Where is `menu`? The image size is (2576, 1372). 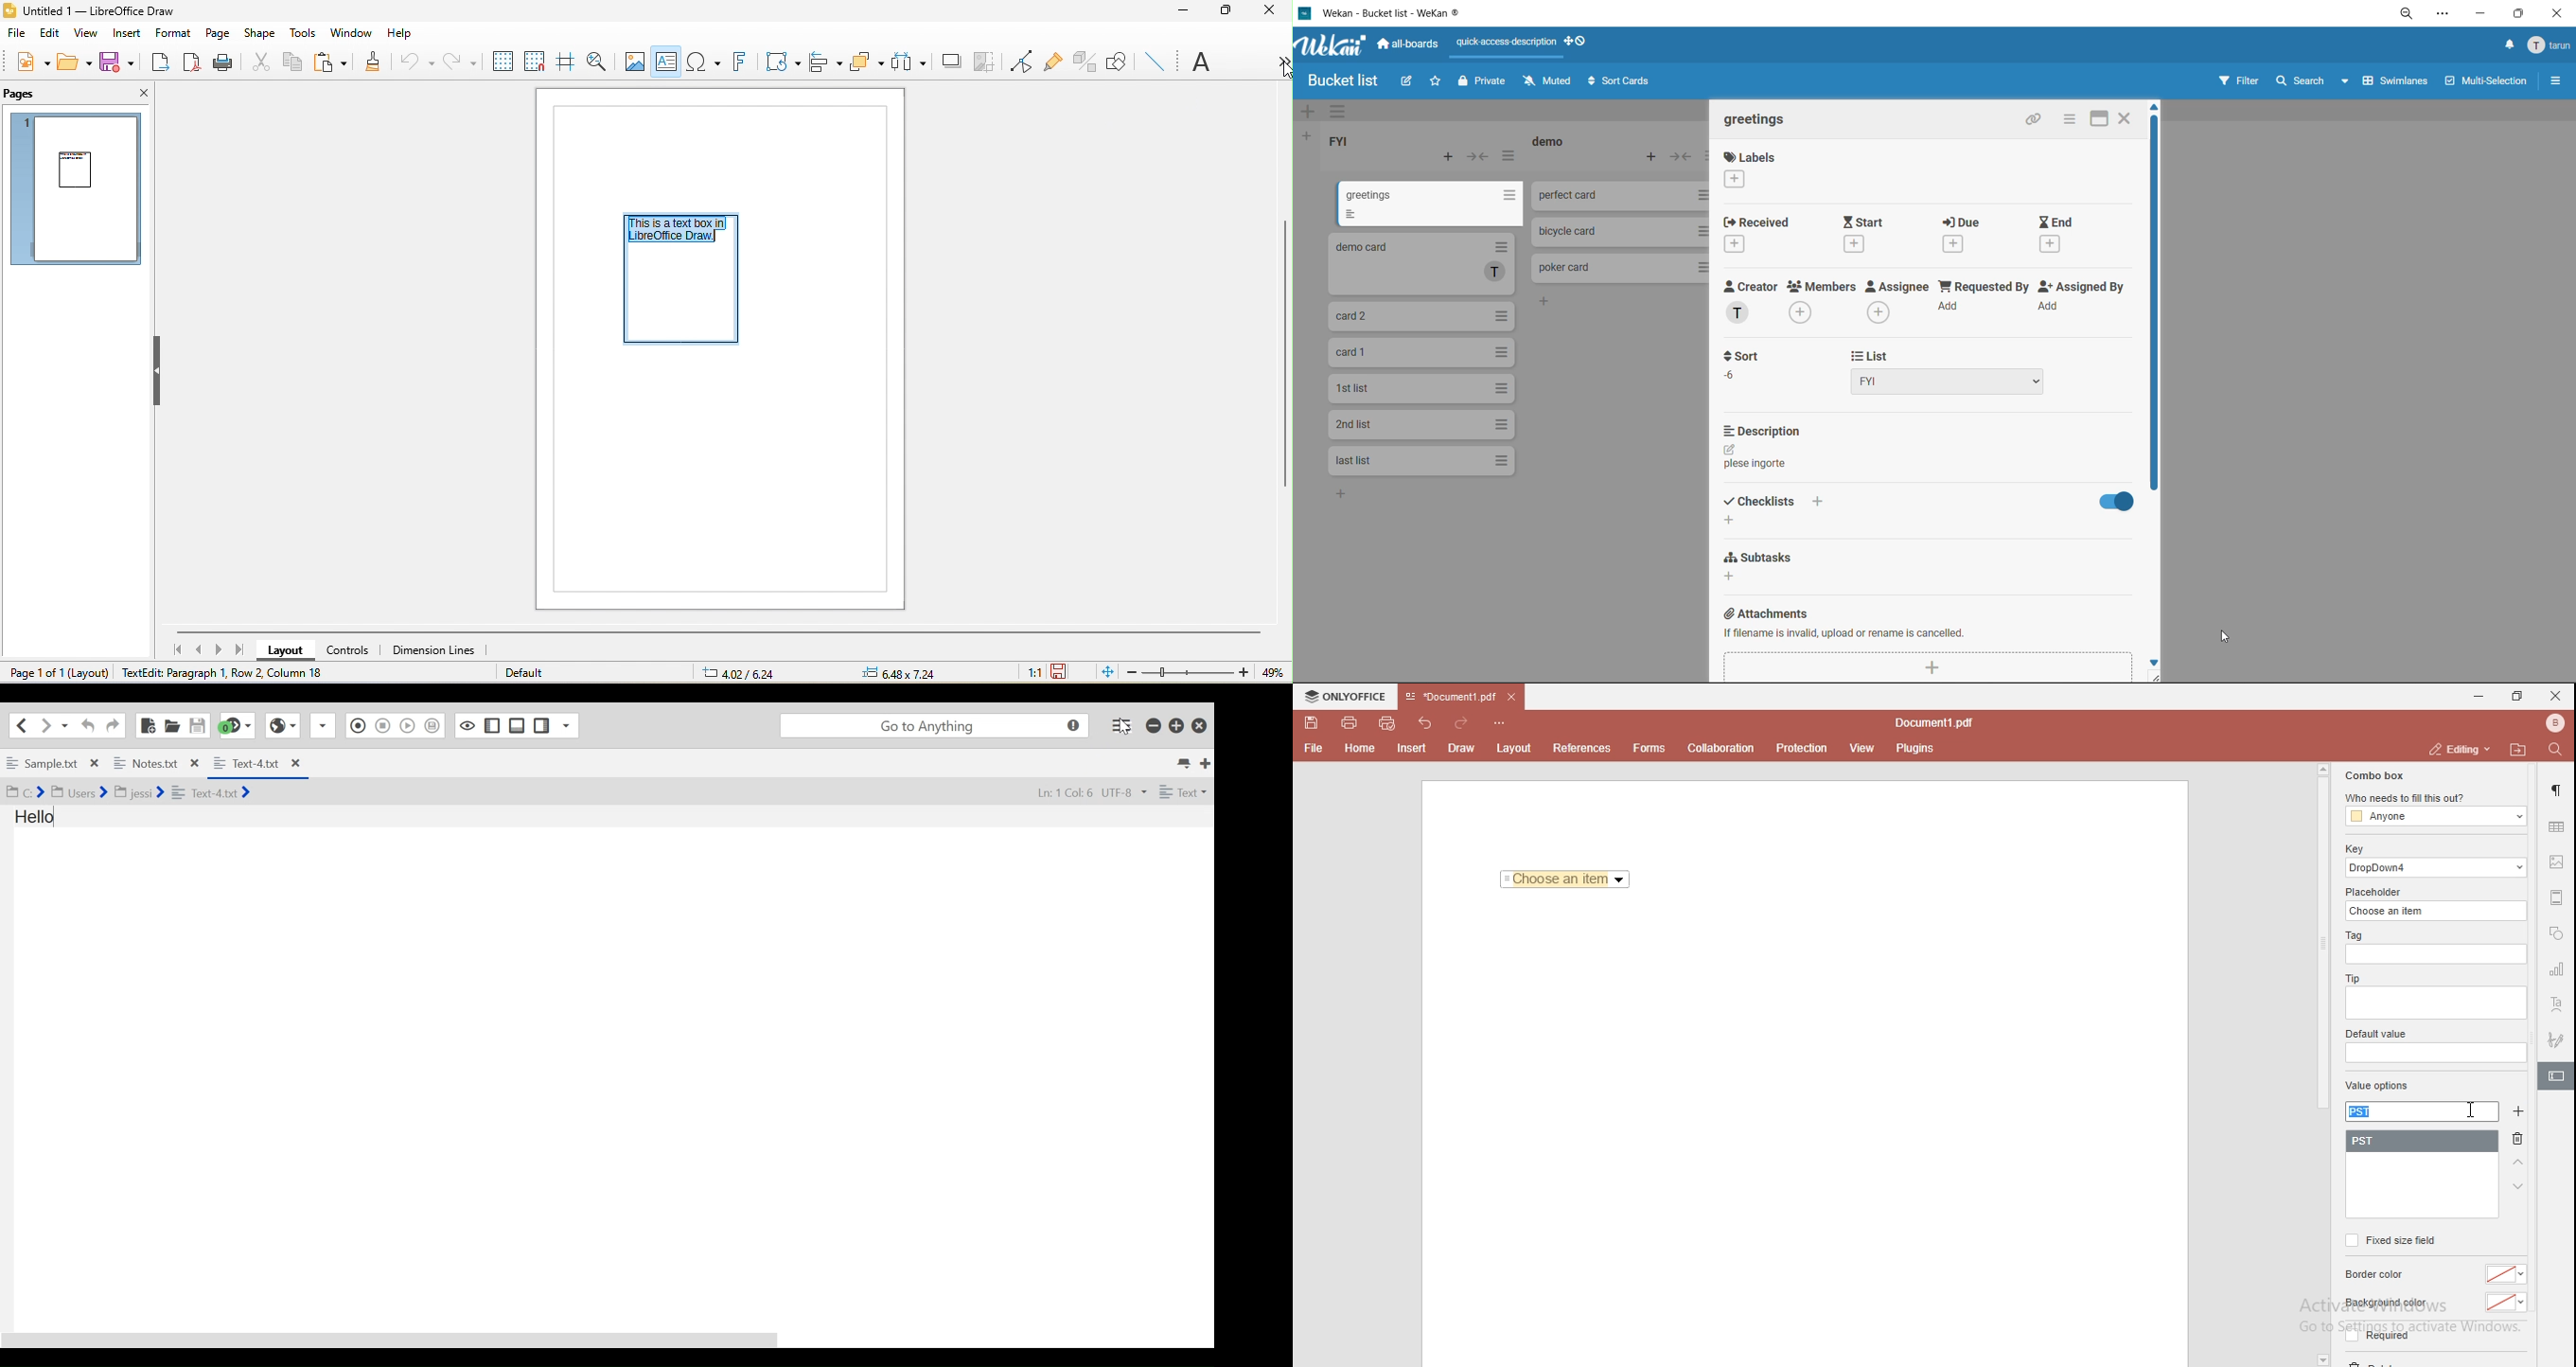 menu is located at coordinates (2546, 43).